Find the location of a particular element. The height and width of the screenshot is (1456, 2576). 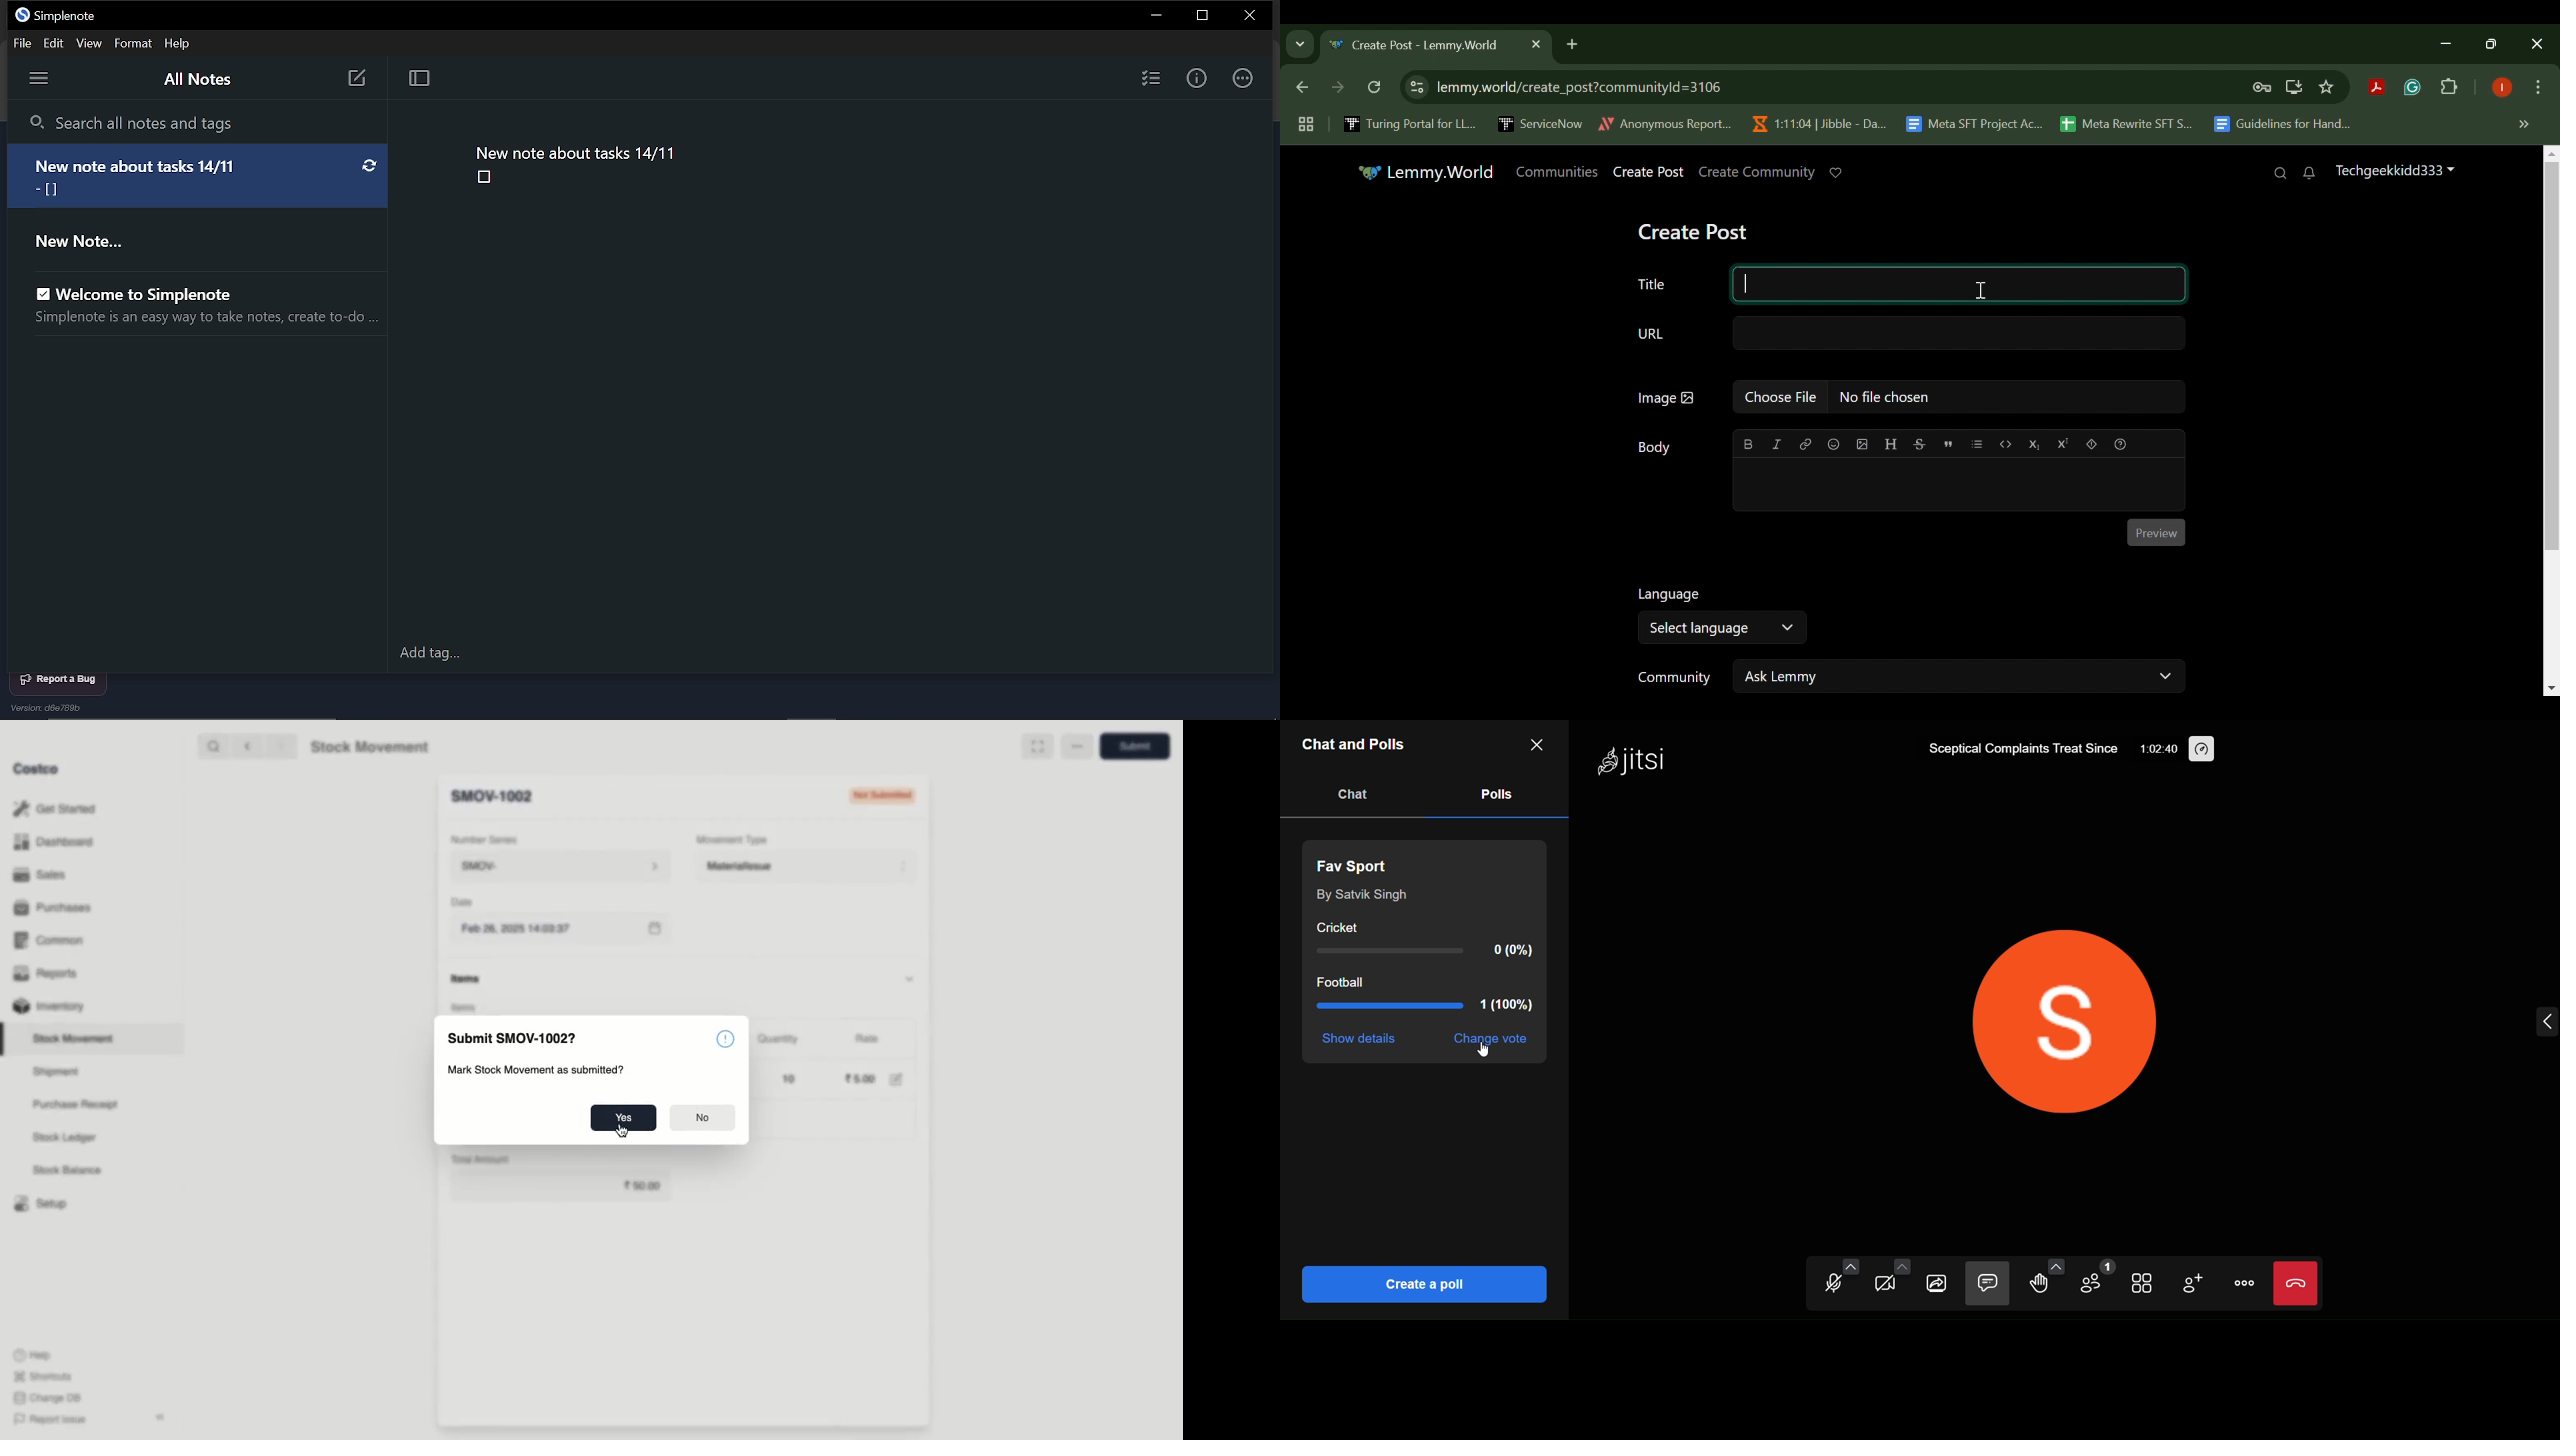

File is located at coordinates (20, 42).